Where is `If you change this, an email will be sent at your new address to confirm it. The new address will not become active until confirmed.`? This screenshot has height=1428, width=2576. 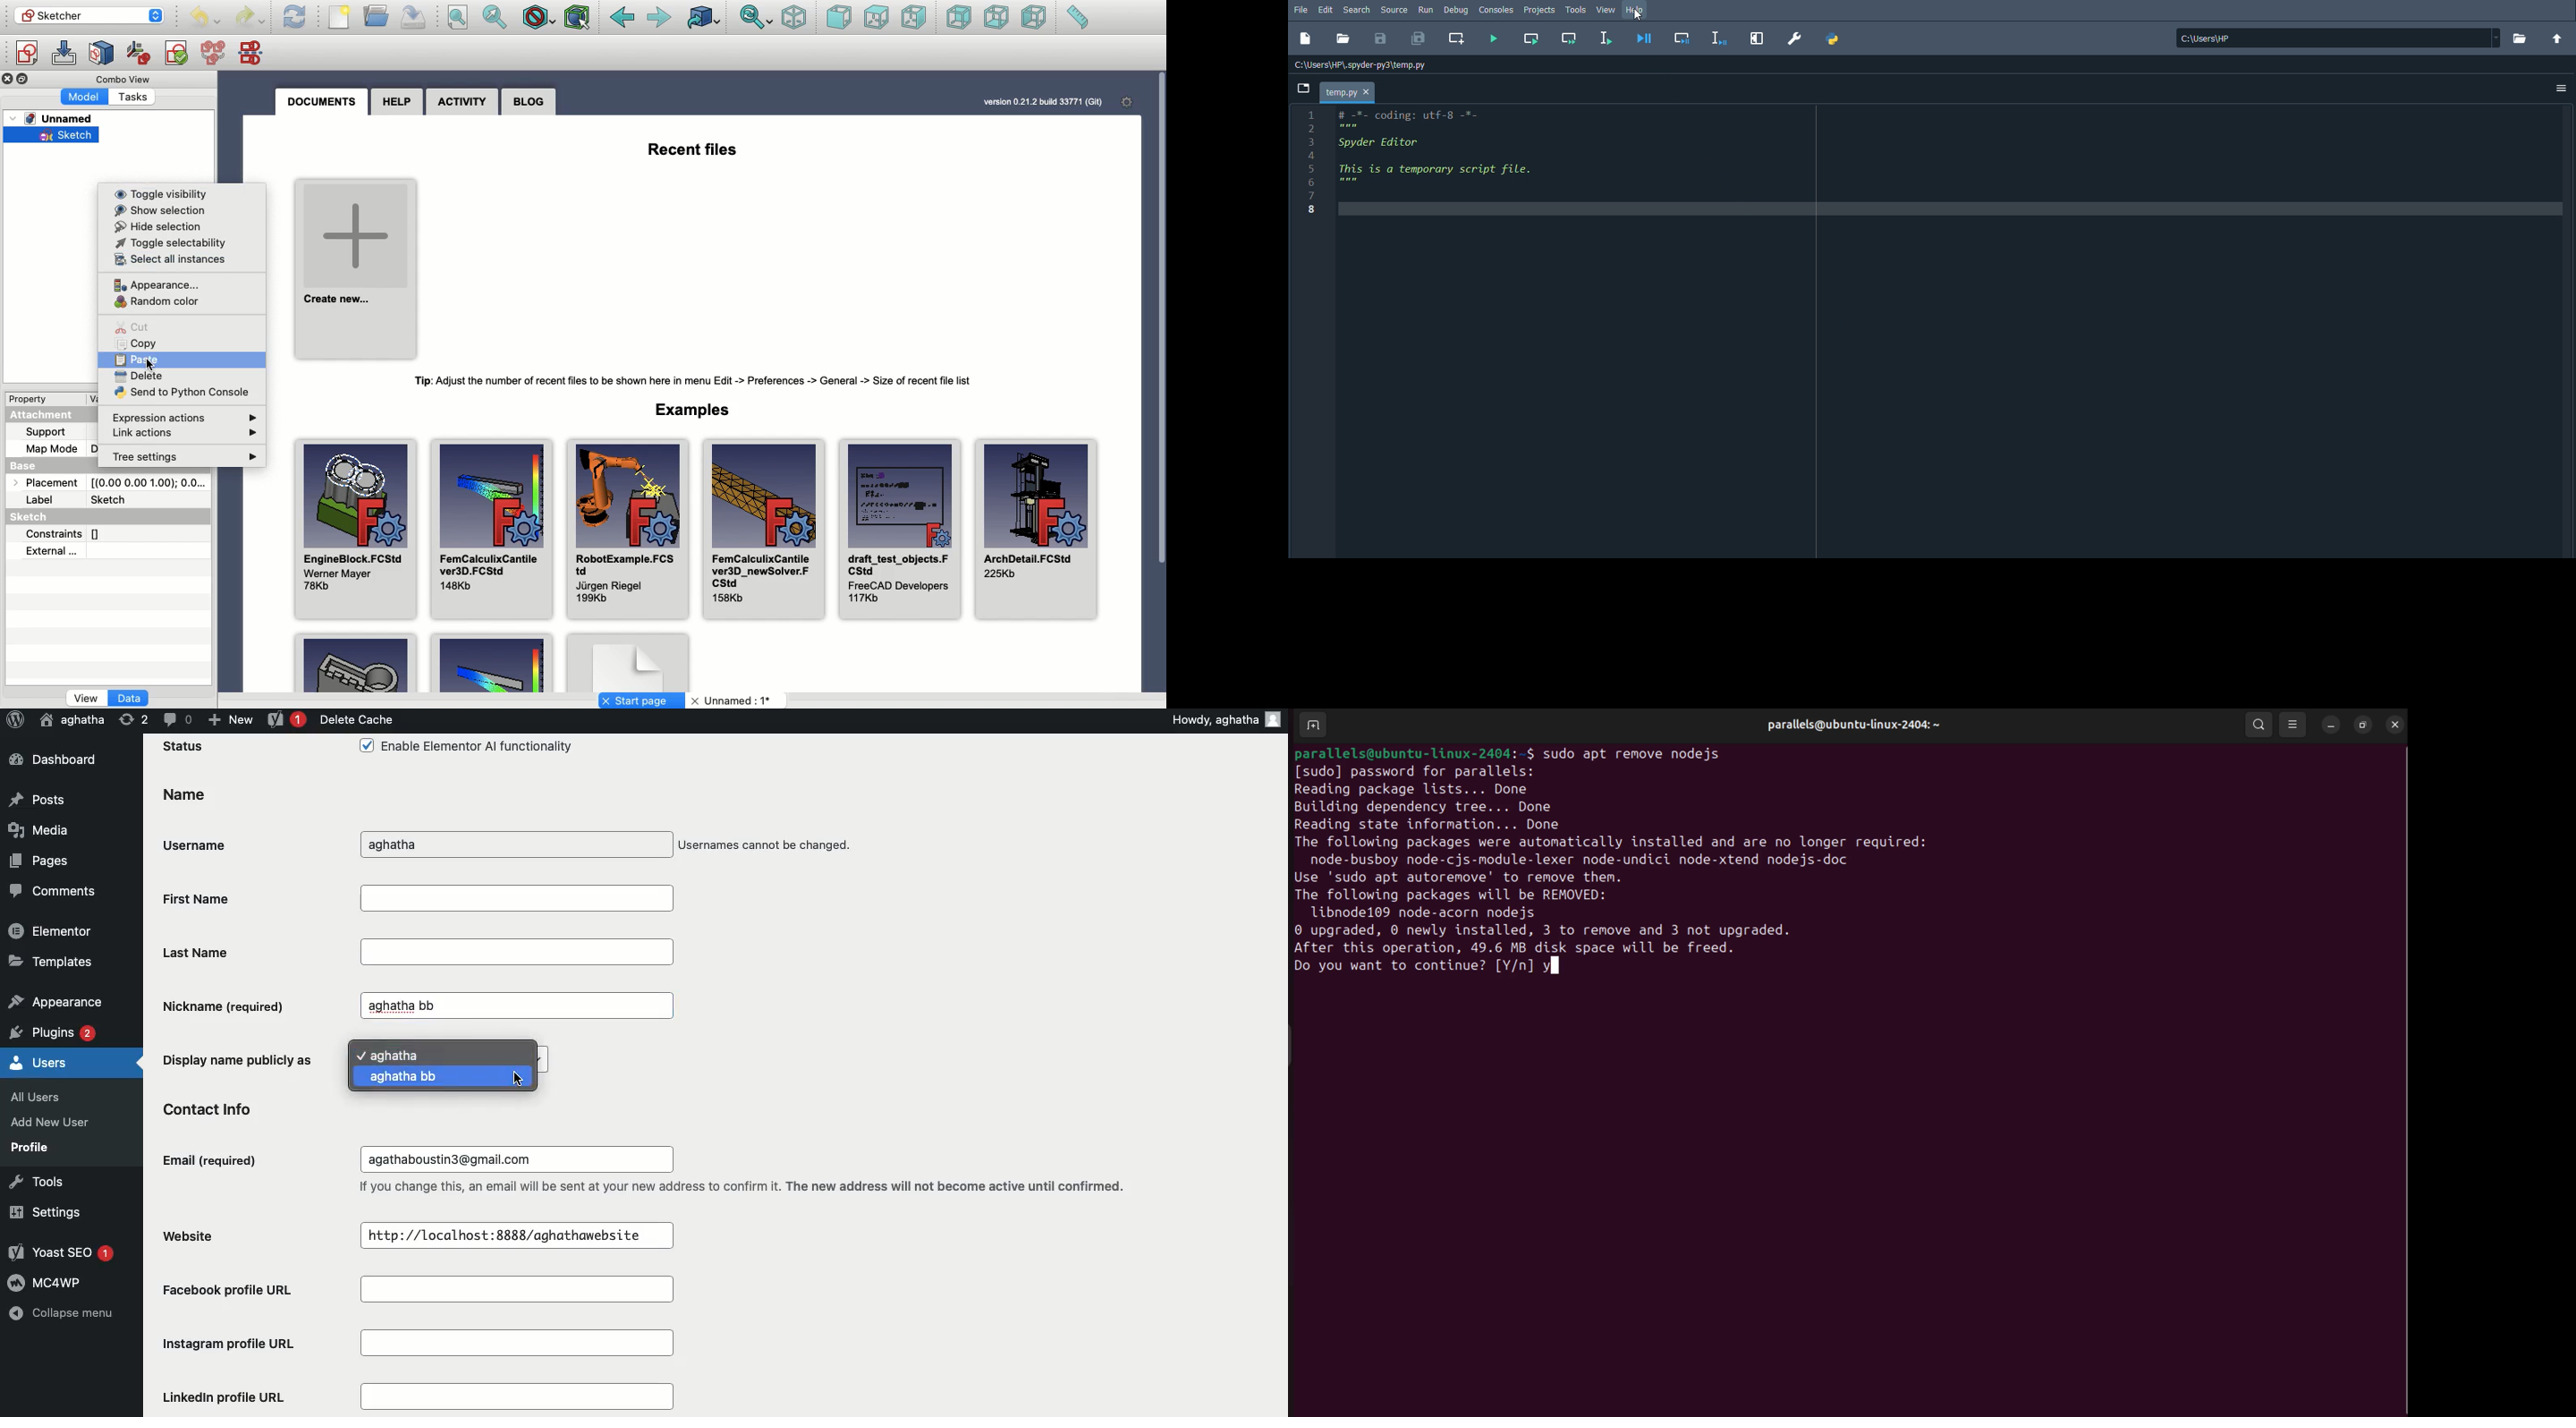
If you change this, an email will be sent at your new address to confirm it. The new address will not become active until confirmed. is located at coordinates (748, 1187).